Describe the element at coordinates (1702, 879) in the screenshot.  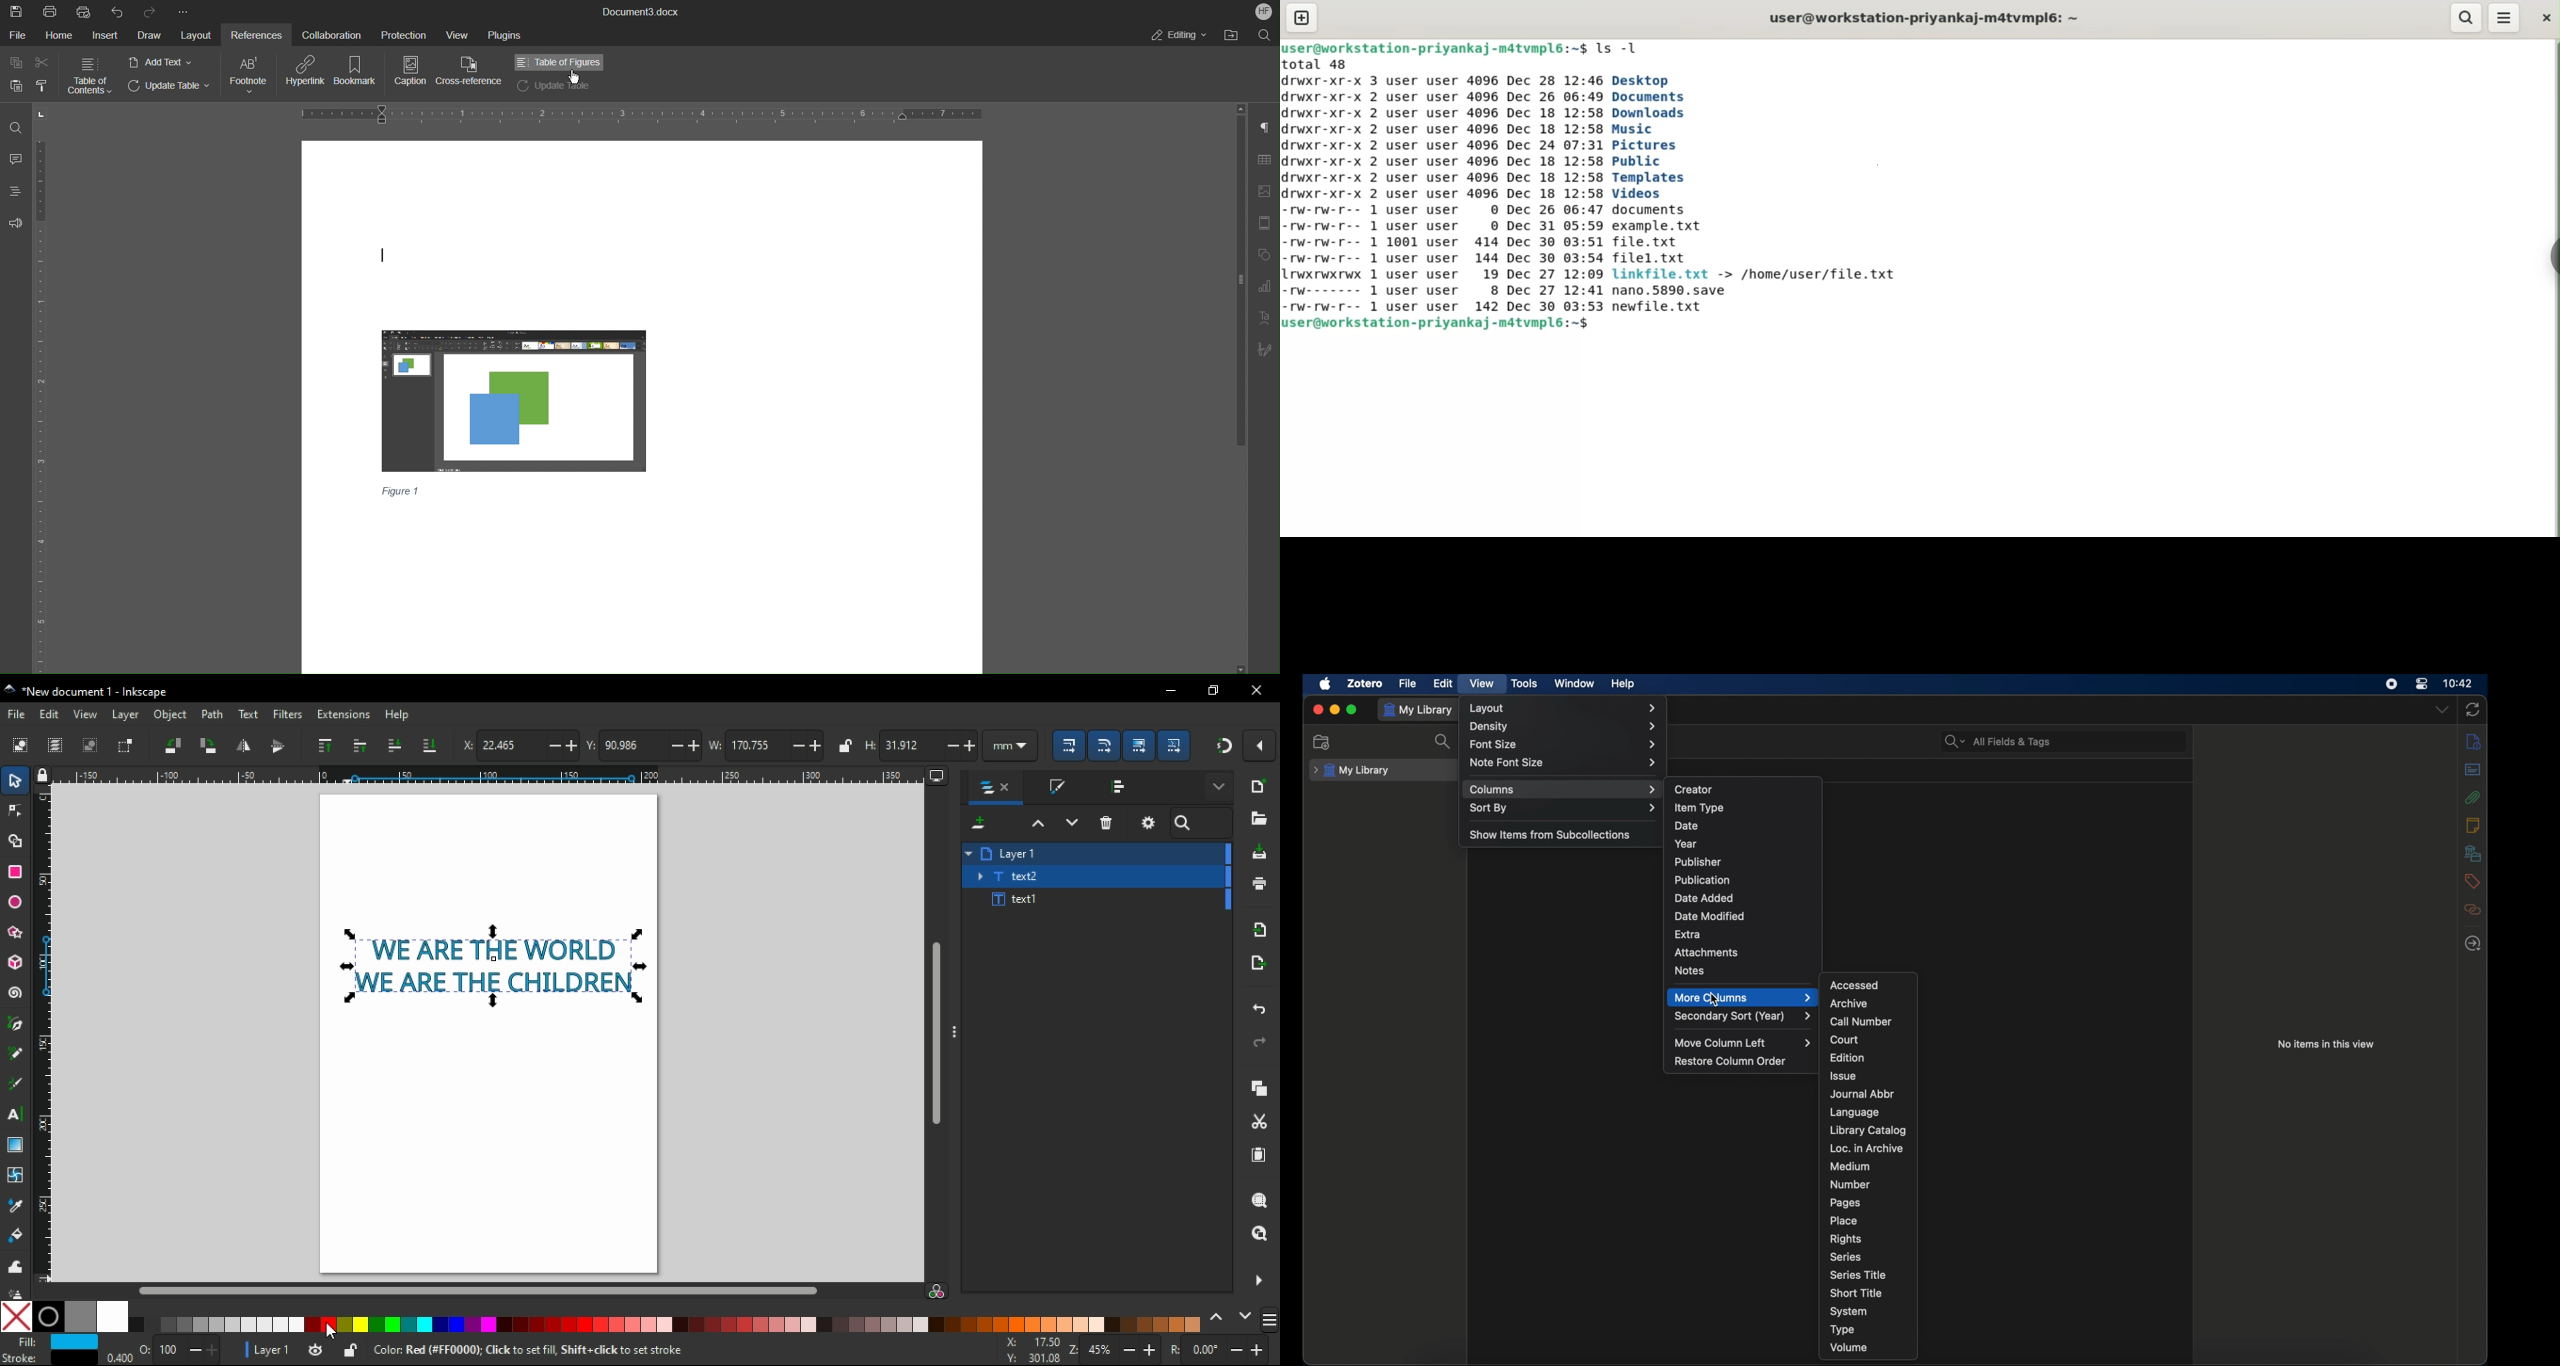
I see `publication` at that location.